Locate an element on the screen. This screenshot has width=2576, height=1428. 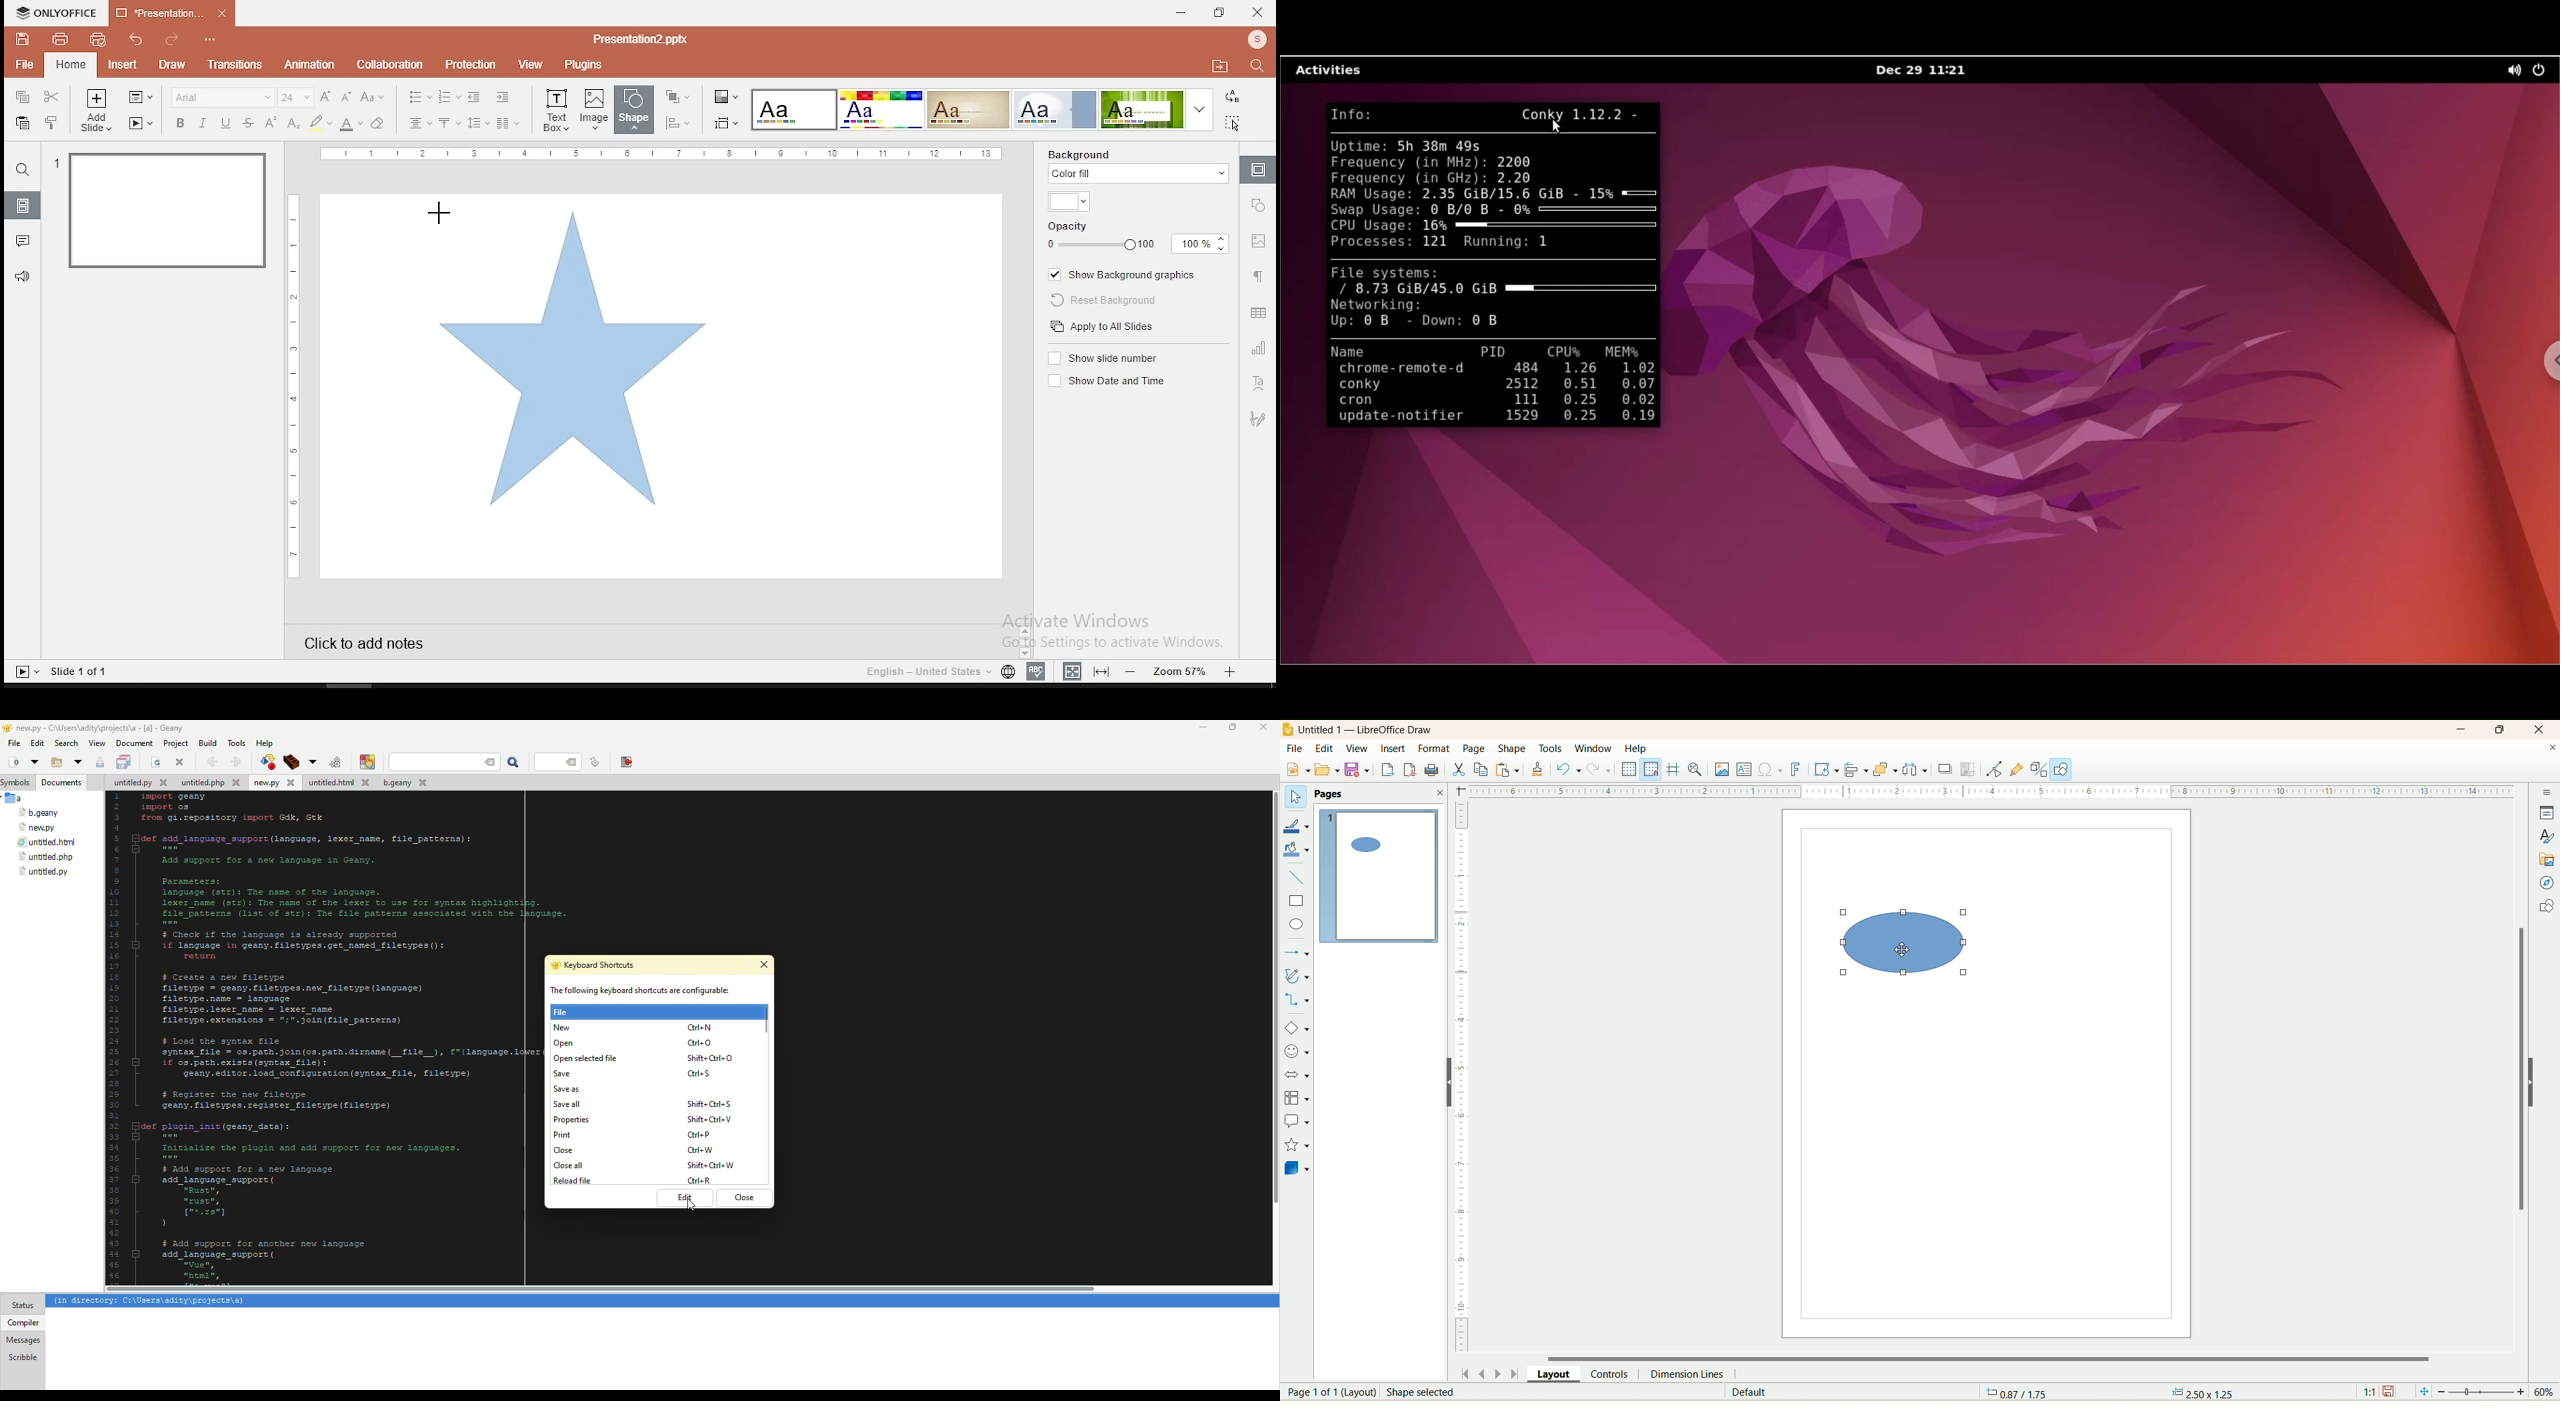
dimension lines is located at coordinates (1697, 1373).